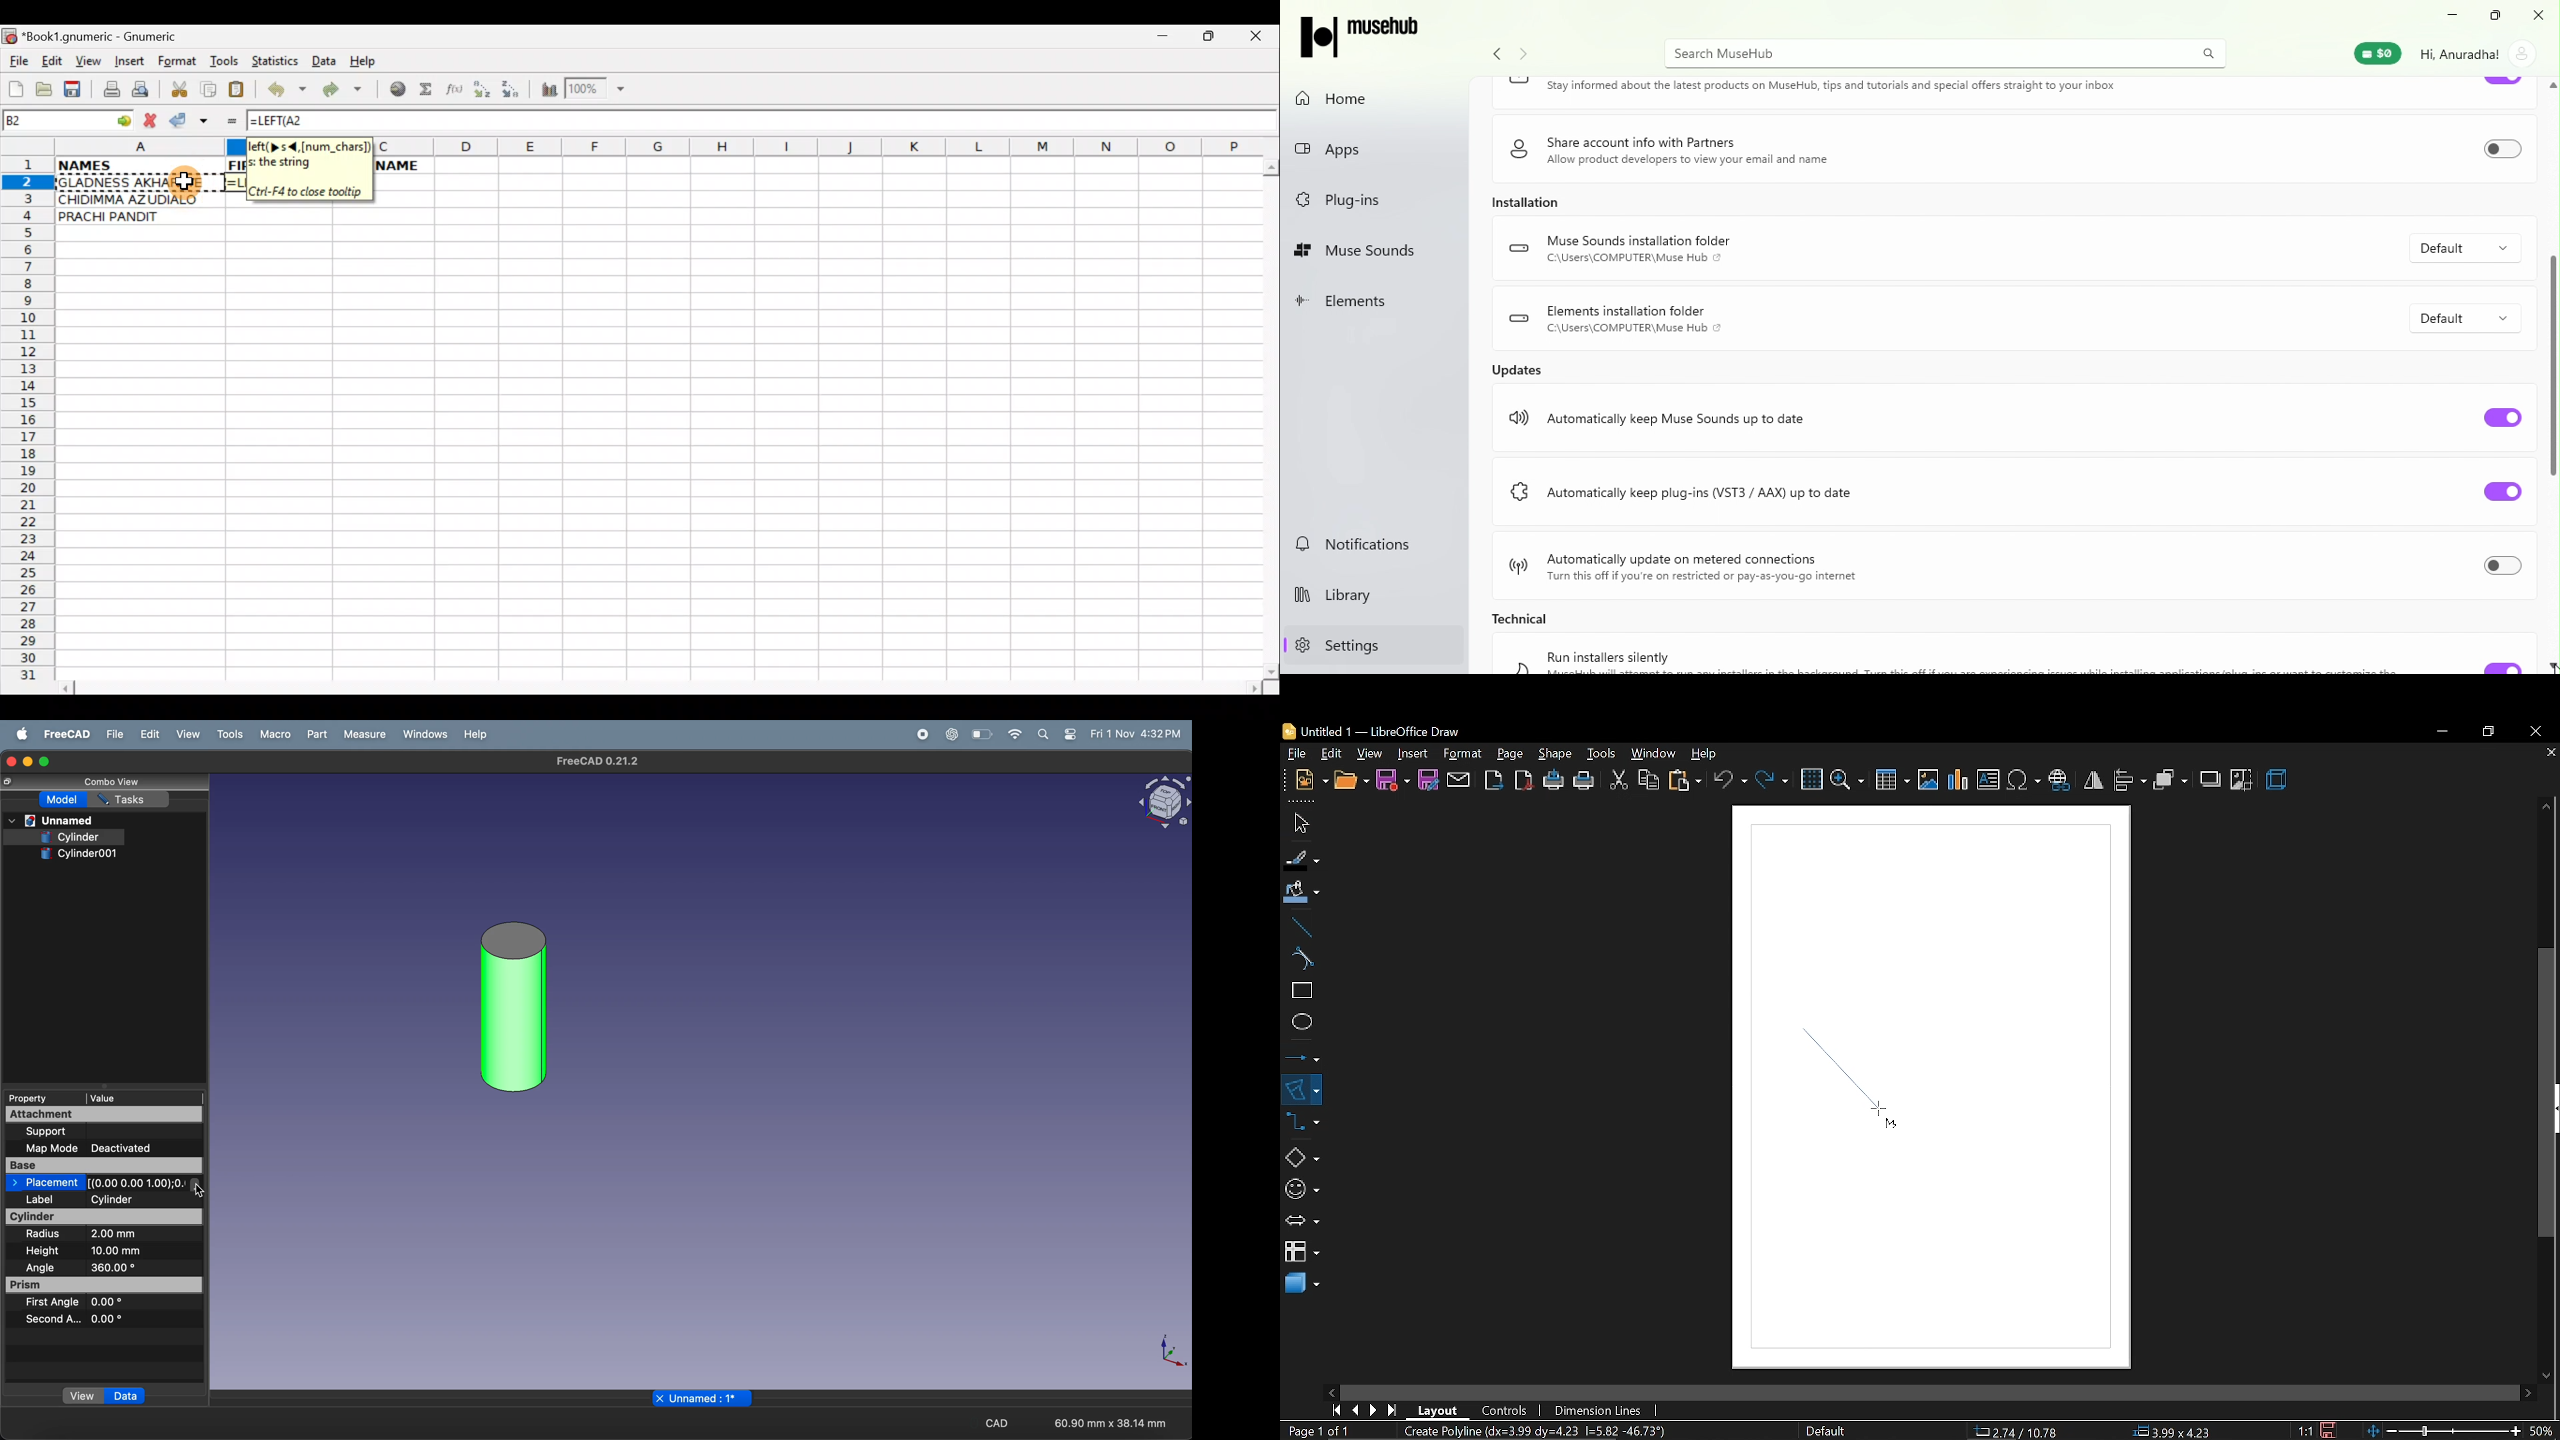  What do you see at coordinates (2277, 780) in the screenshot?
I see `3d effect` at bounding box center [2277, 780].